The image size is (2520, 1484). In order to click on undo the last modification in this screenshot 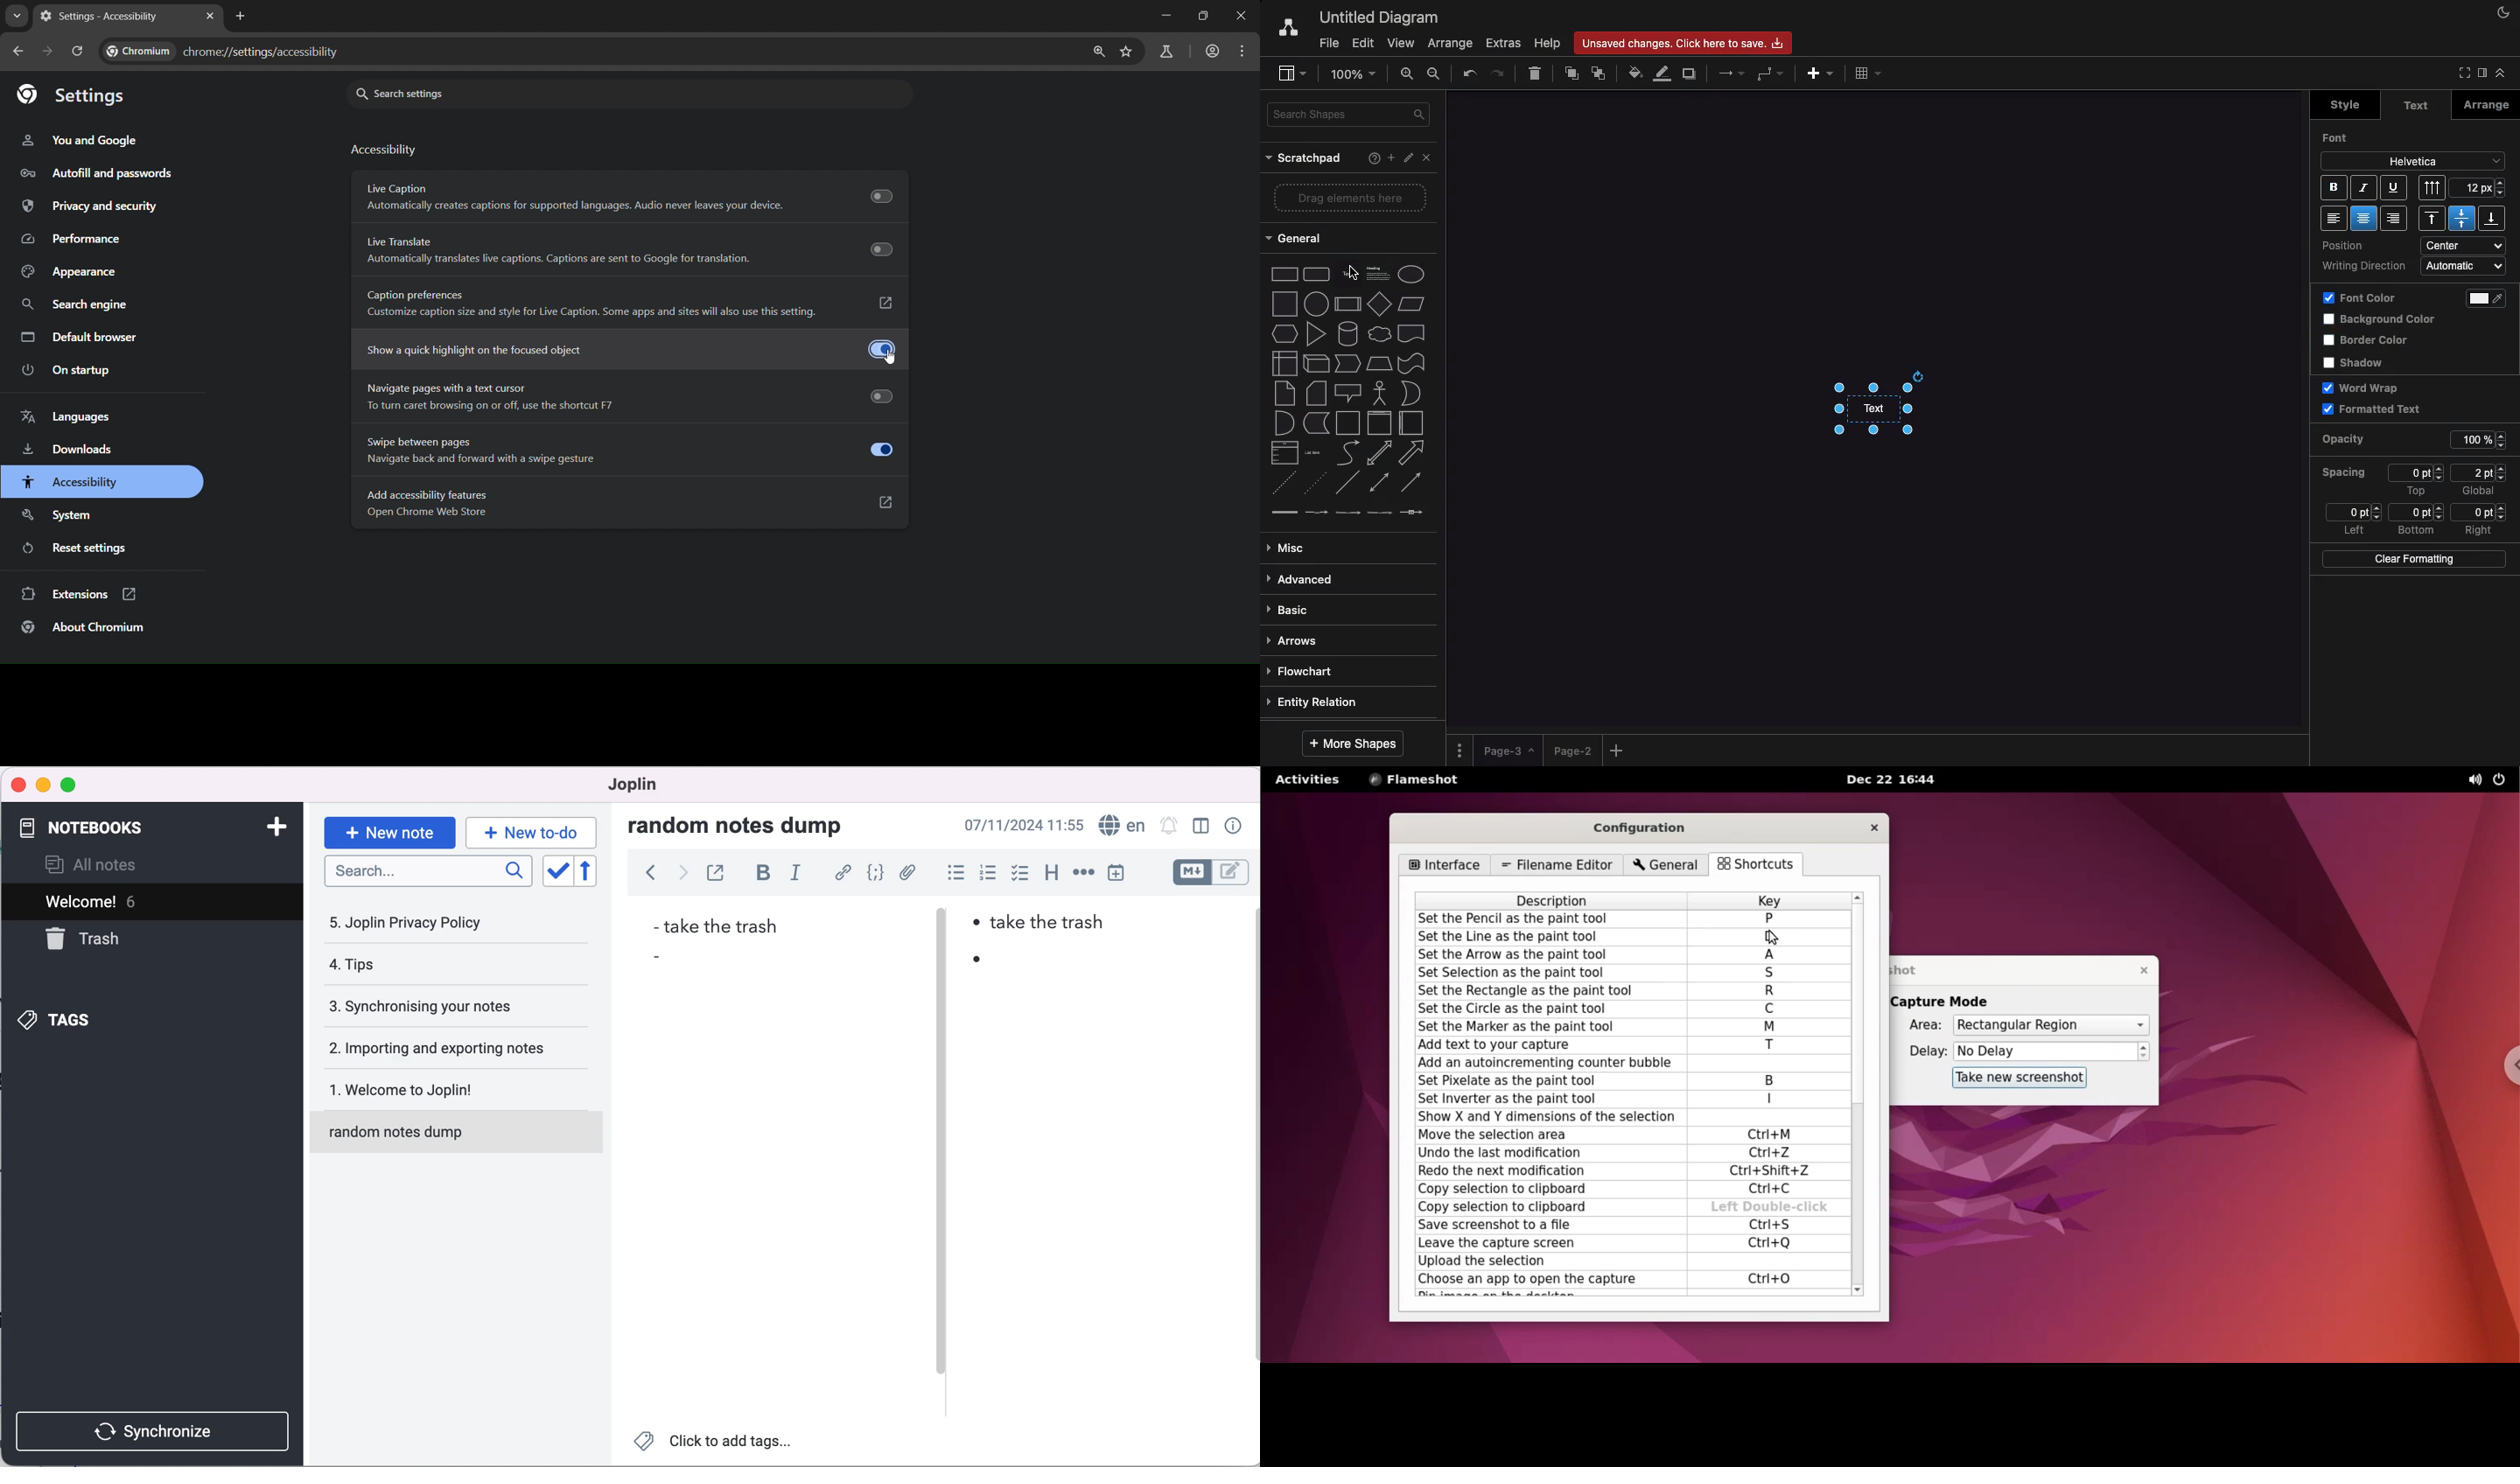, I will do `click(1545, 1153)`.